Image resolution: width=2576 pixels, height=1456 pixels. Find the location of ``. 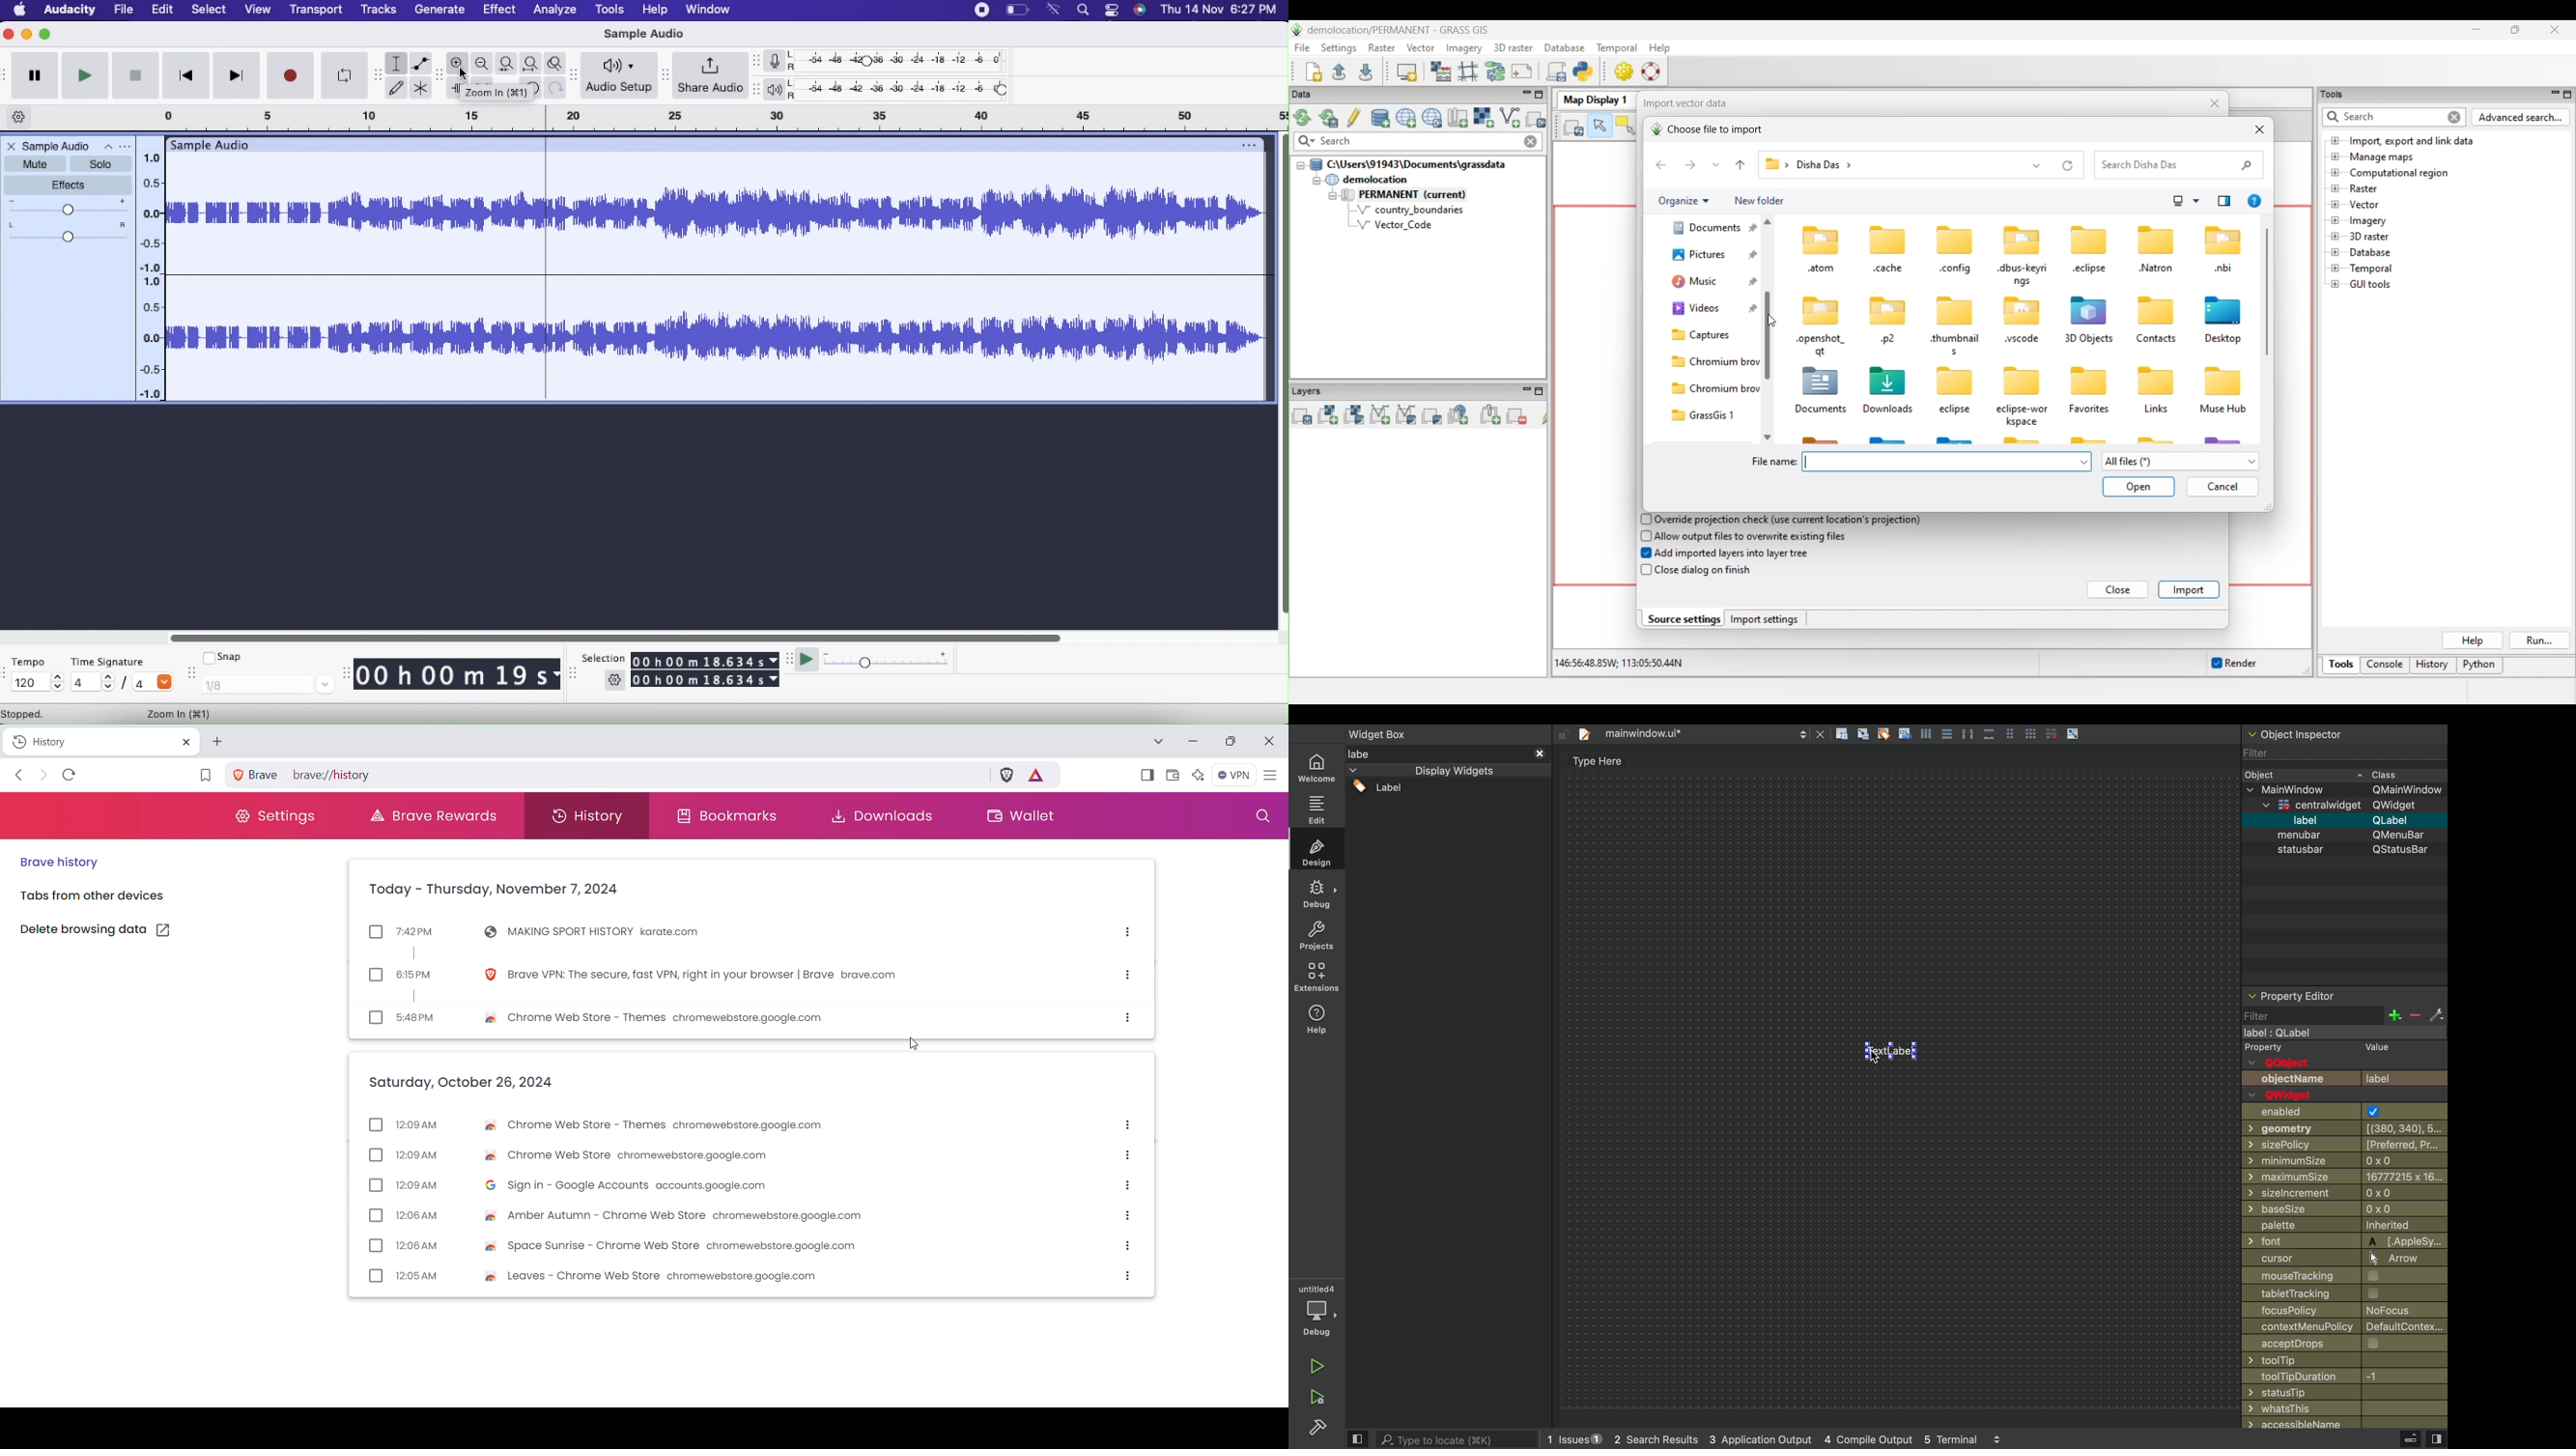

 is located at coordinates (1446, 733).